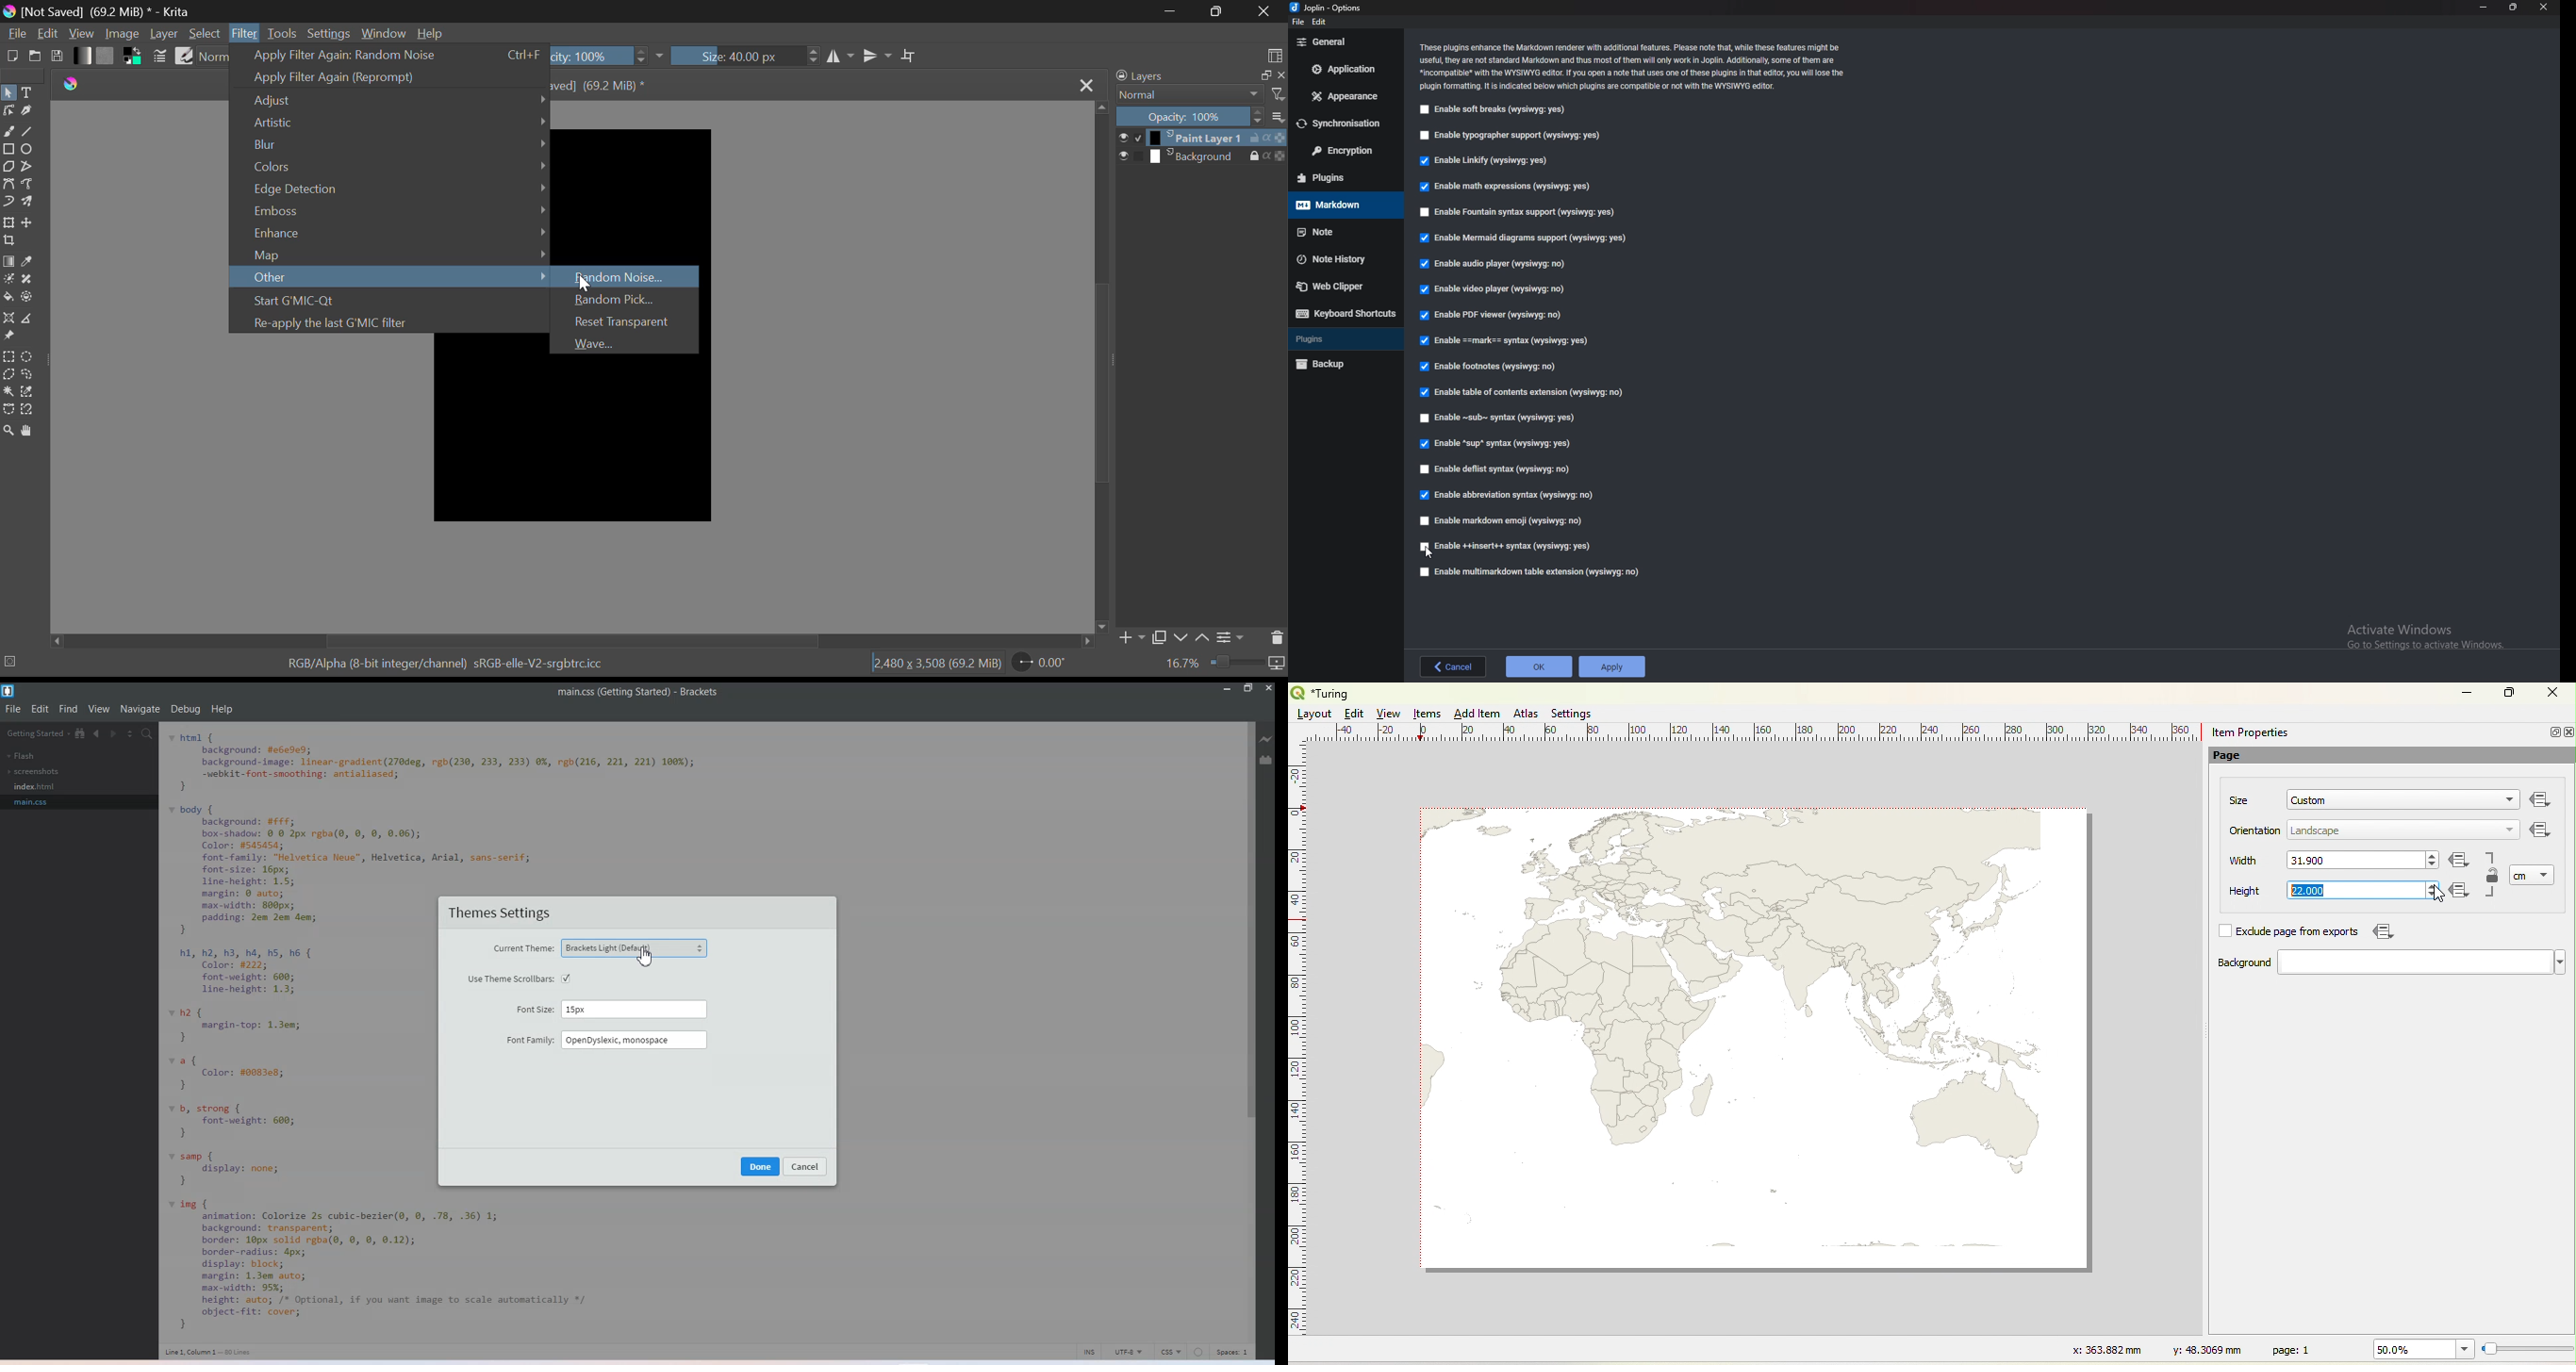 This screenshot has width=2576, height=1372. What do you see at coordinates (1344, 44) in the screenshot?
I see `general` at bounding box center [1344, 44].